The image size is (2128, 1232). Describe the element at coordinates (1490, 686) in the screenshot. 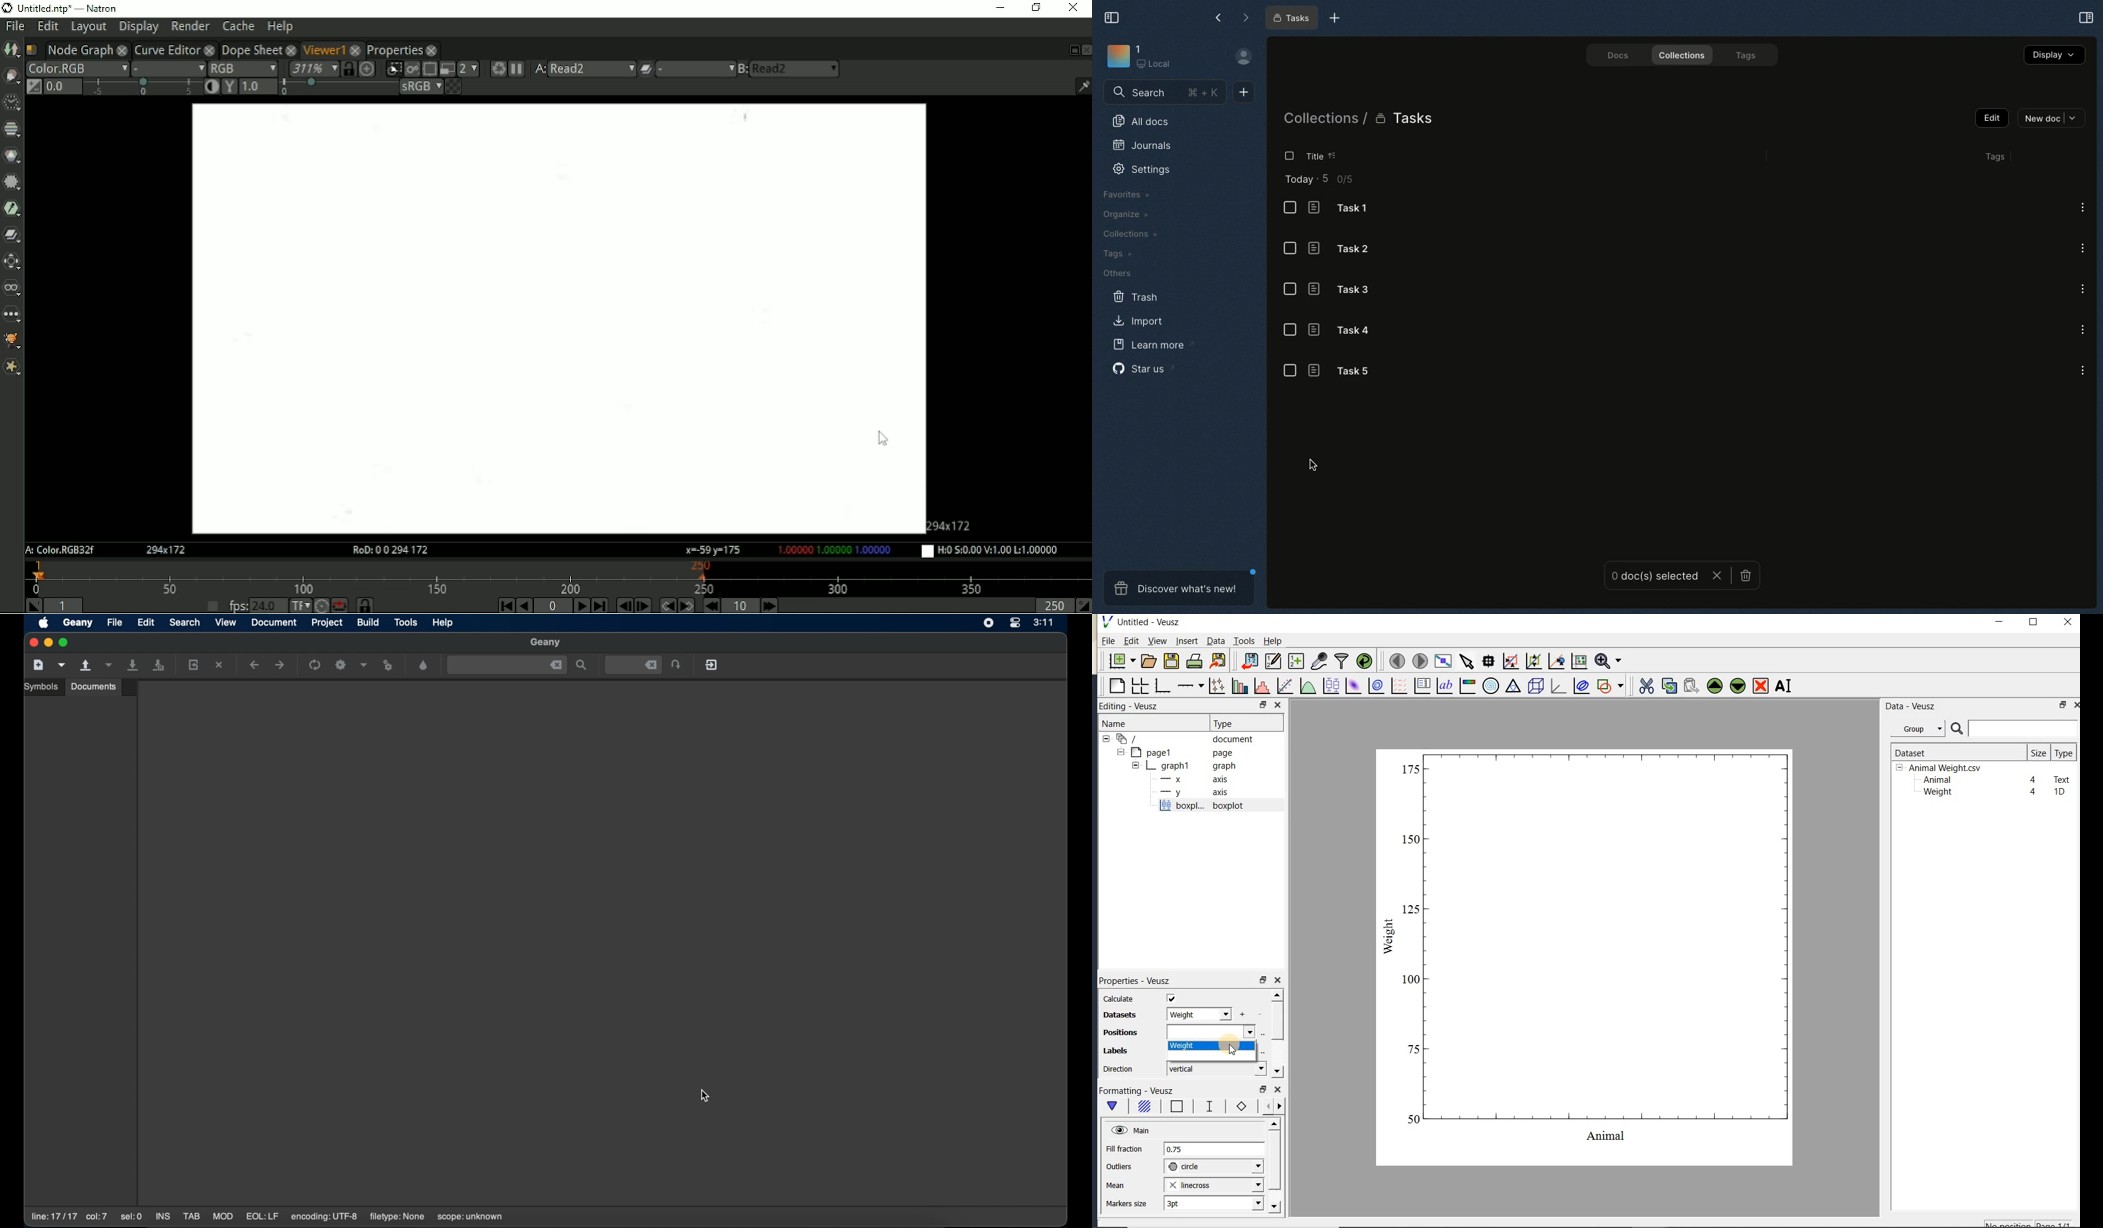

I see `polar graph` at that location.